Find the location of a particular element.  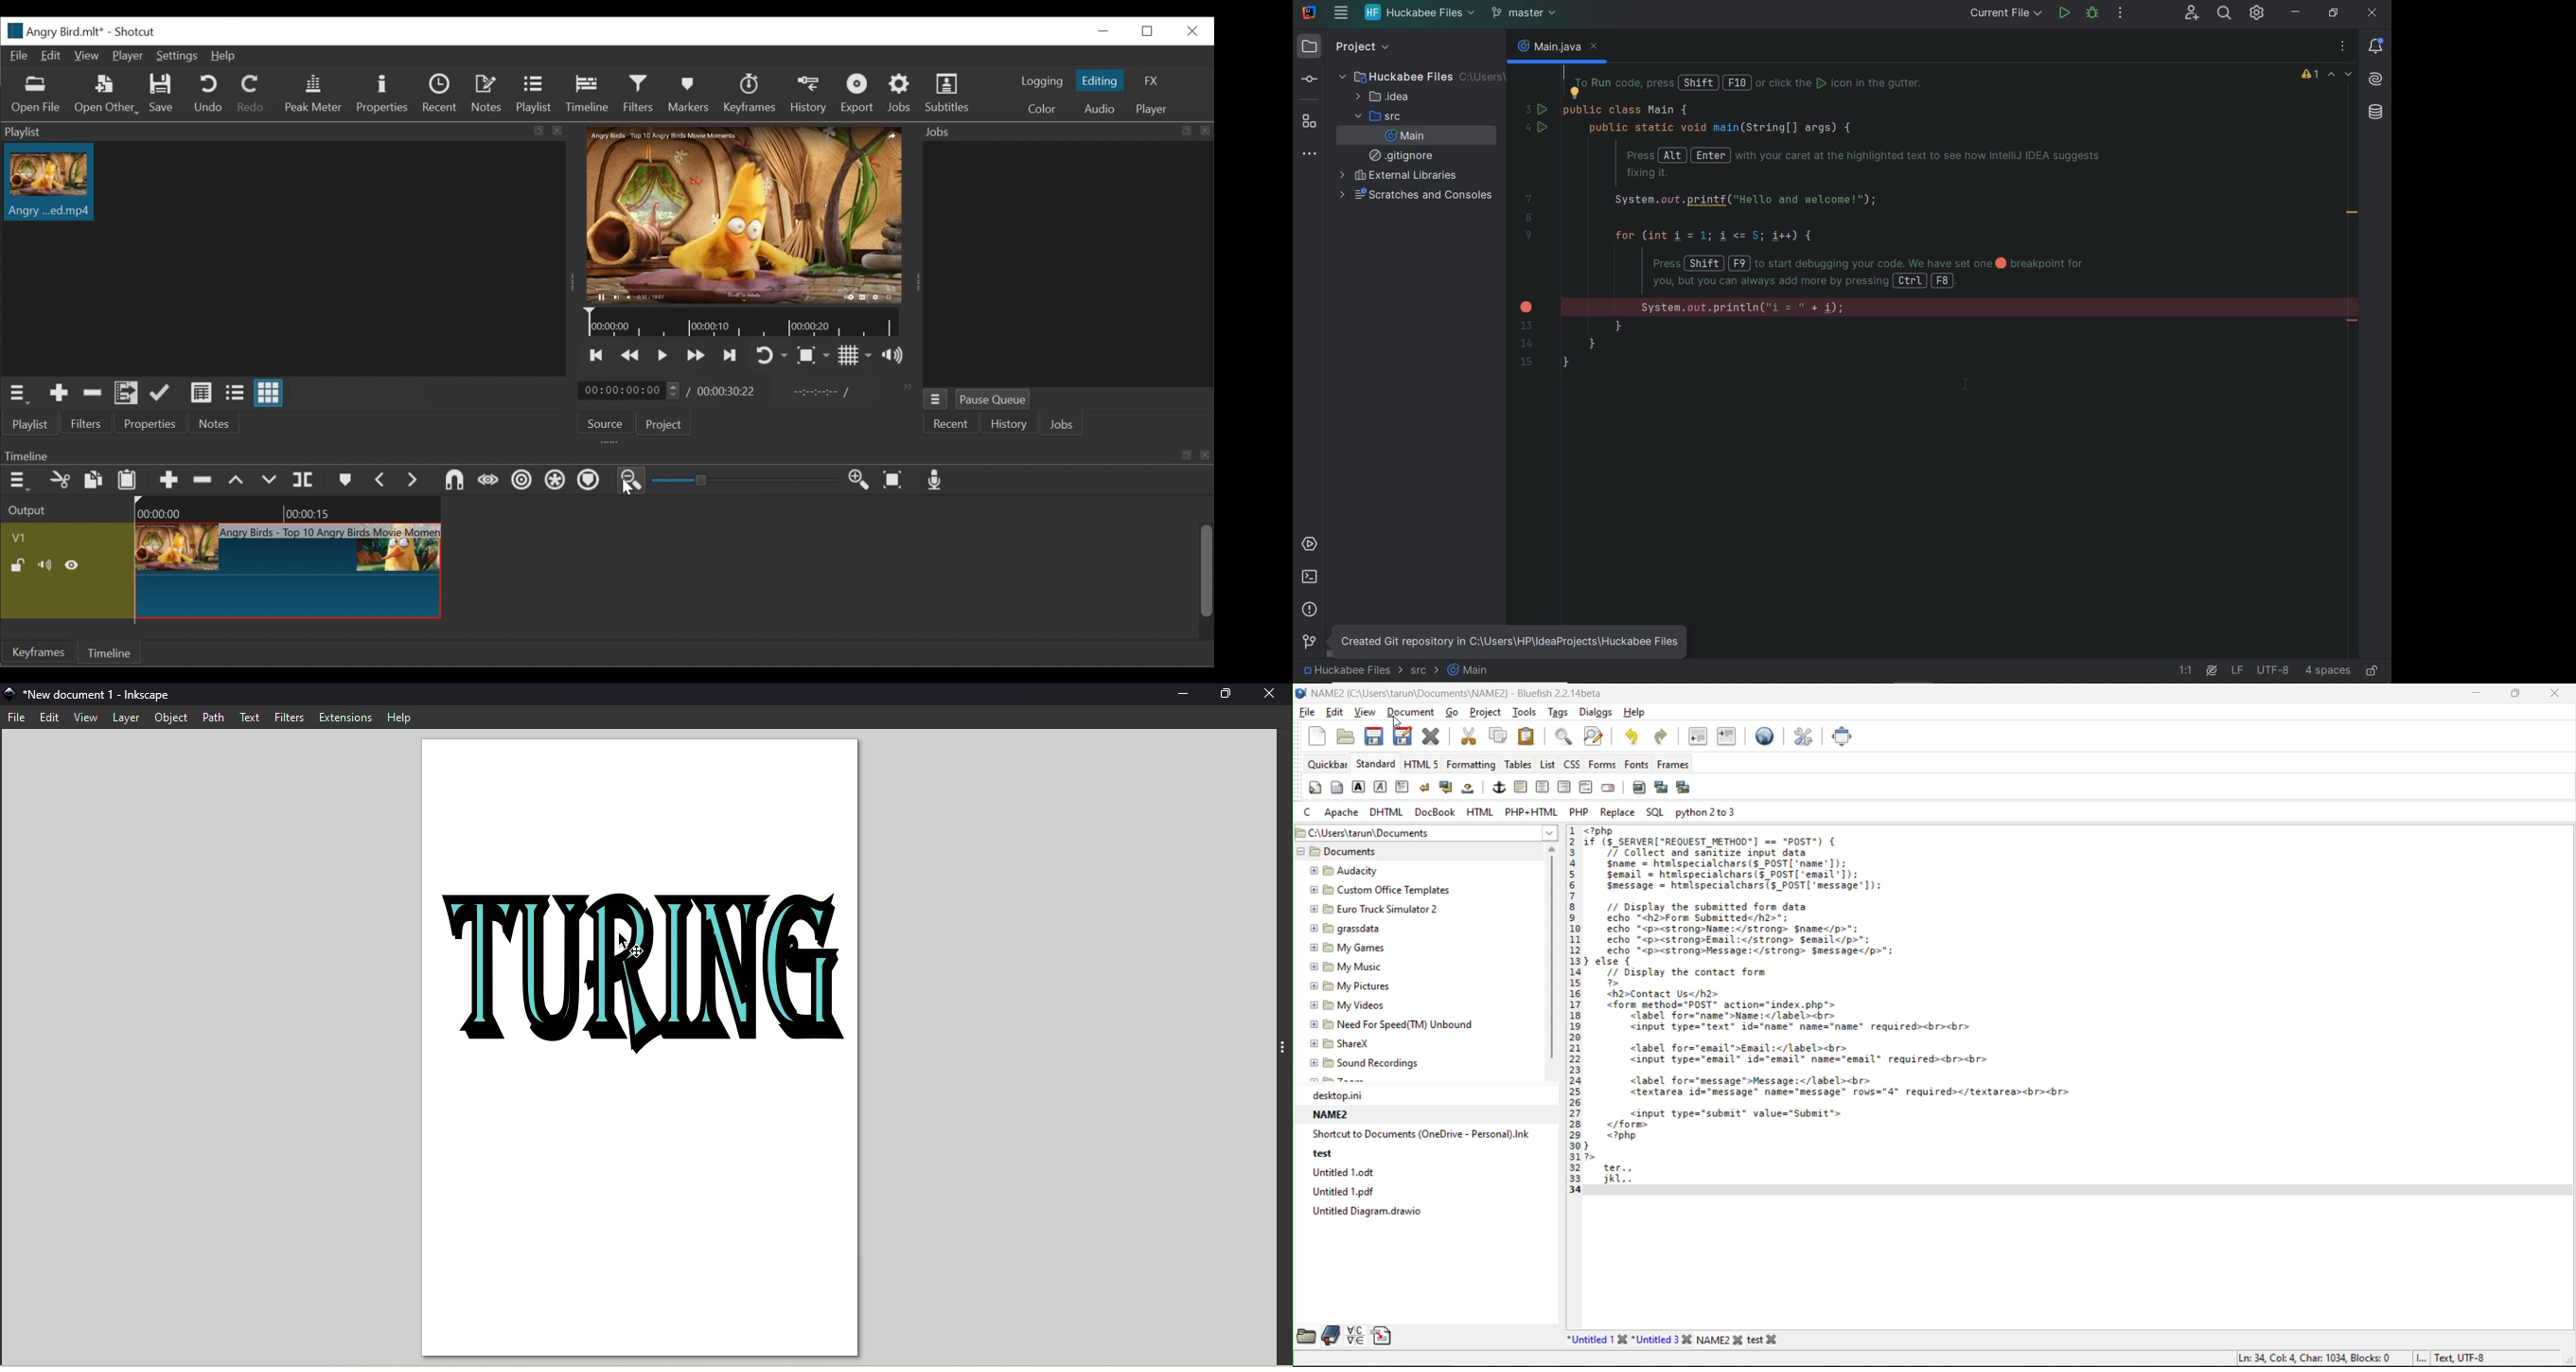

Timeline is located at coordinates (108, 652).